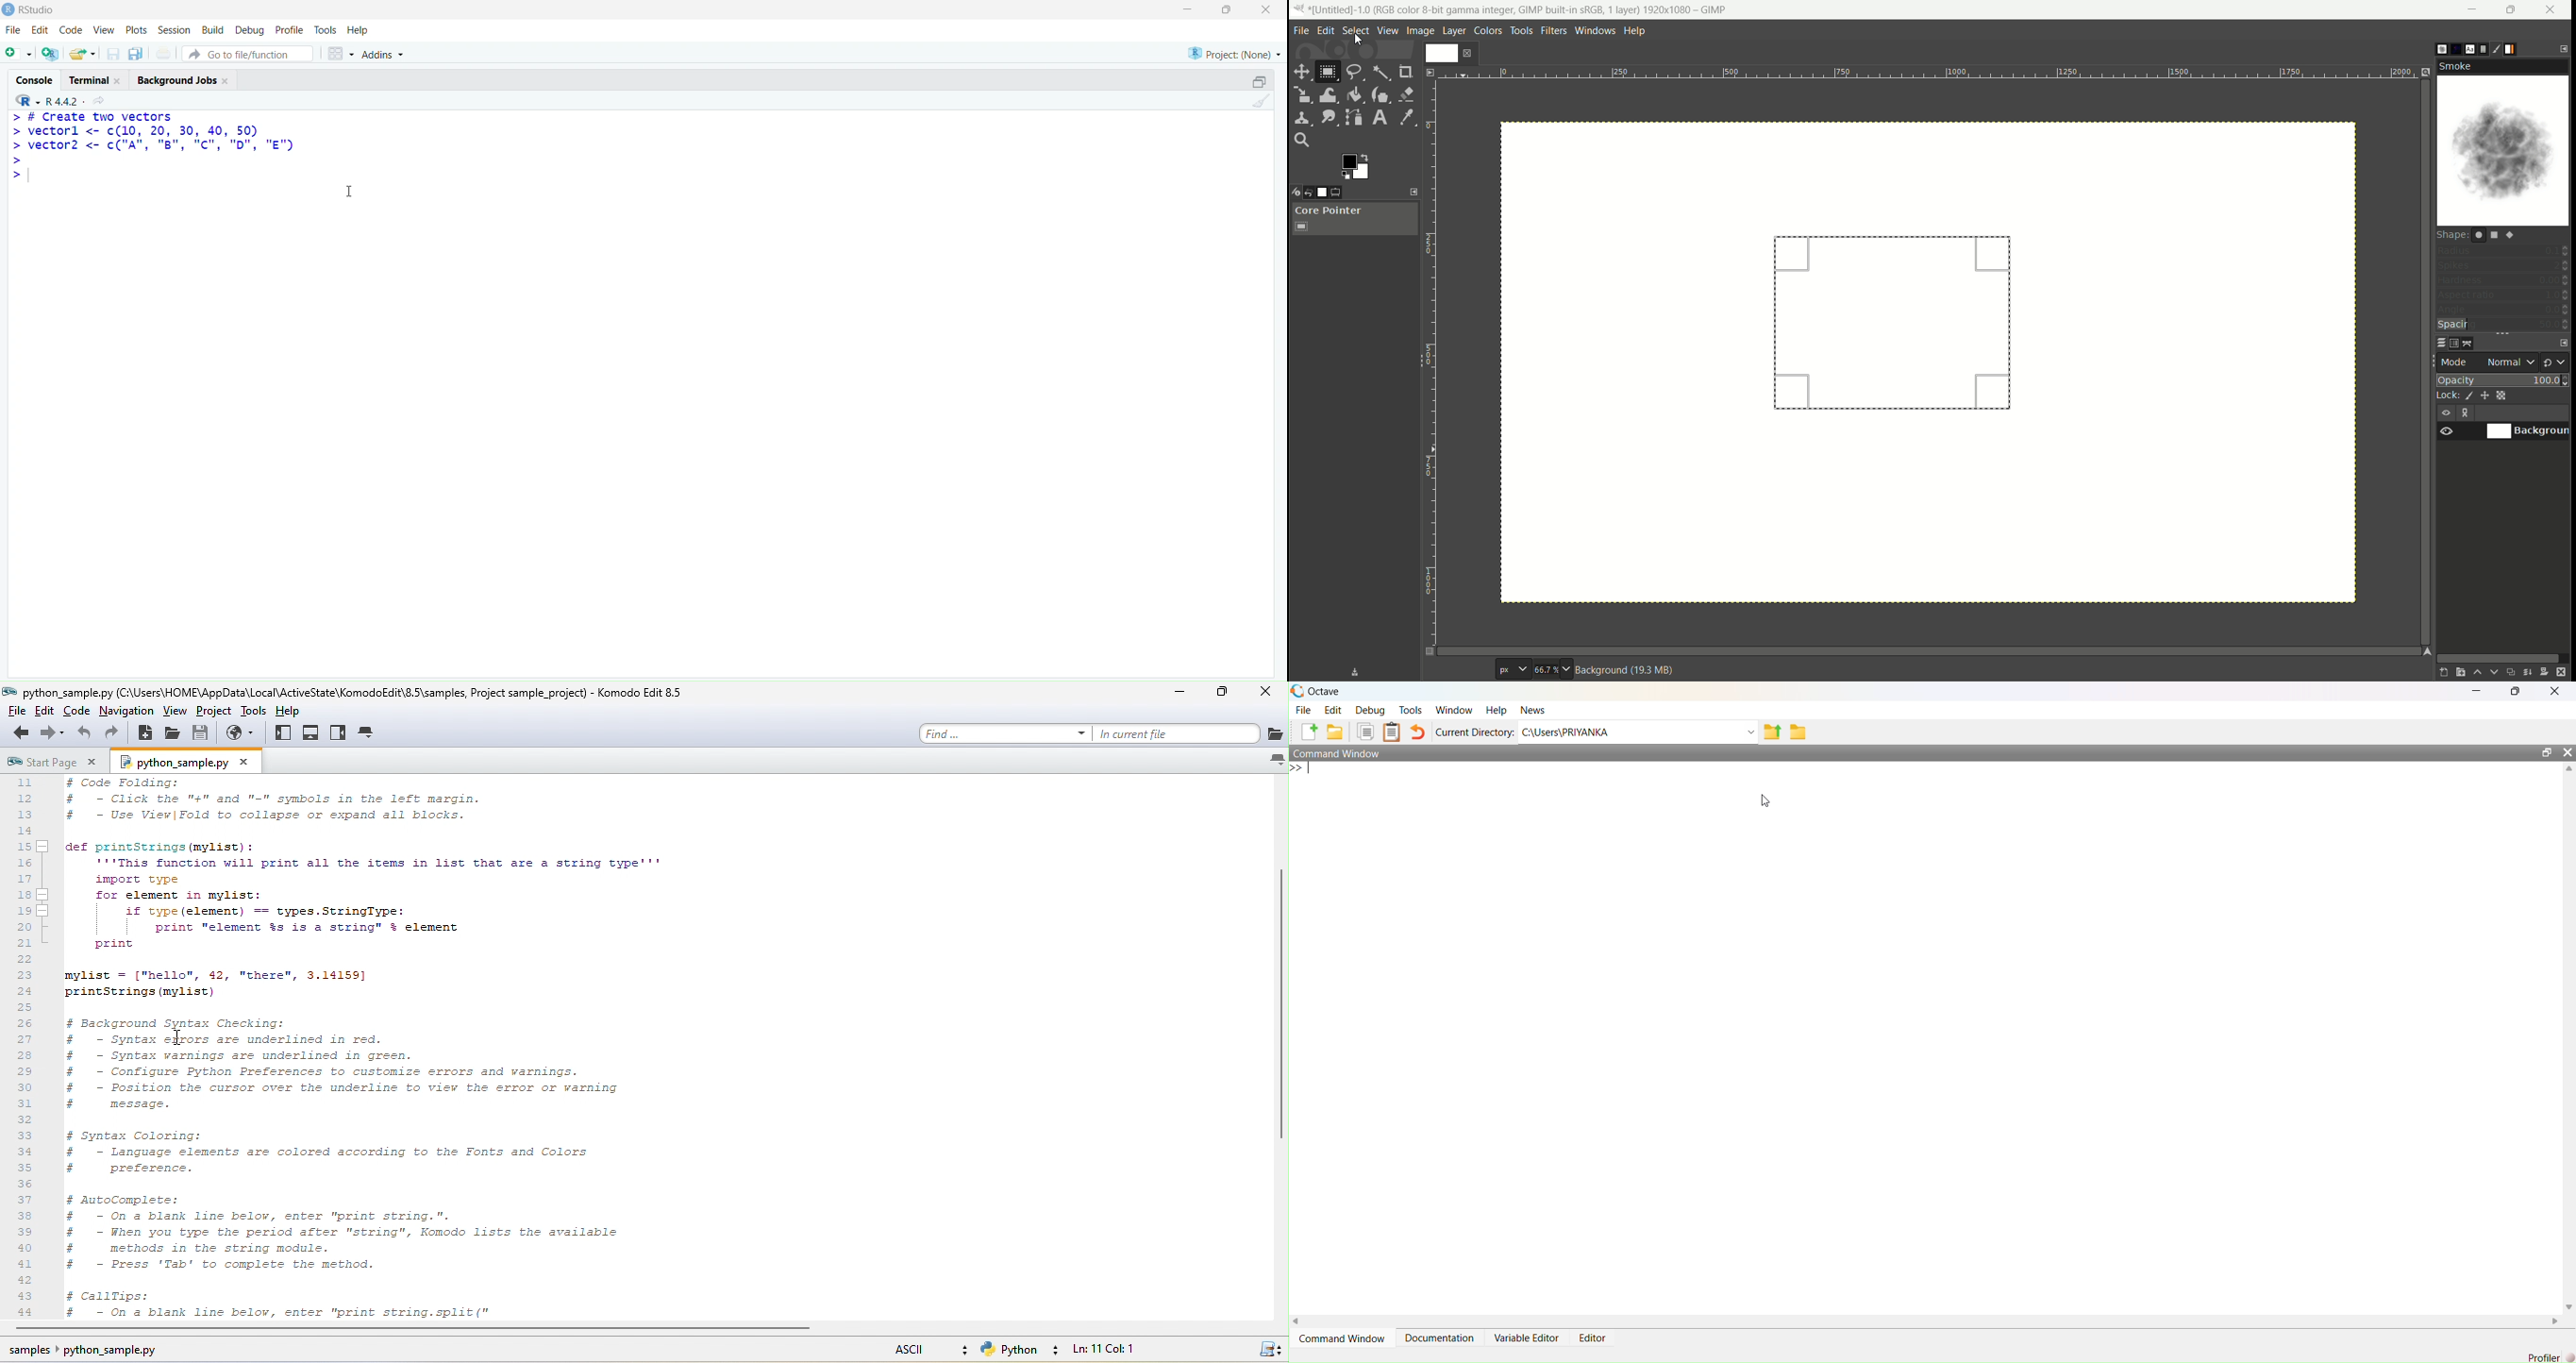  What do you see at coordinates (1267, 11) in the screenshot?
I see `Close` at bounding box center [1267, 11].